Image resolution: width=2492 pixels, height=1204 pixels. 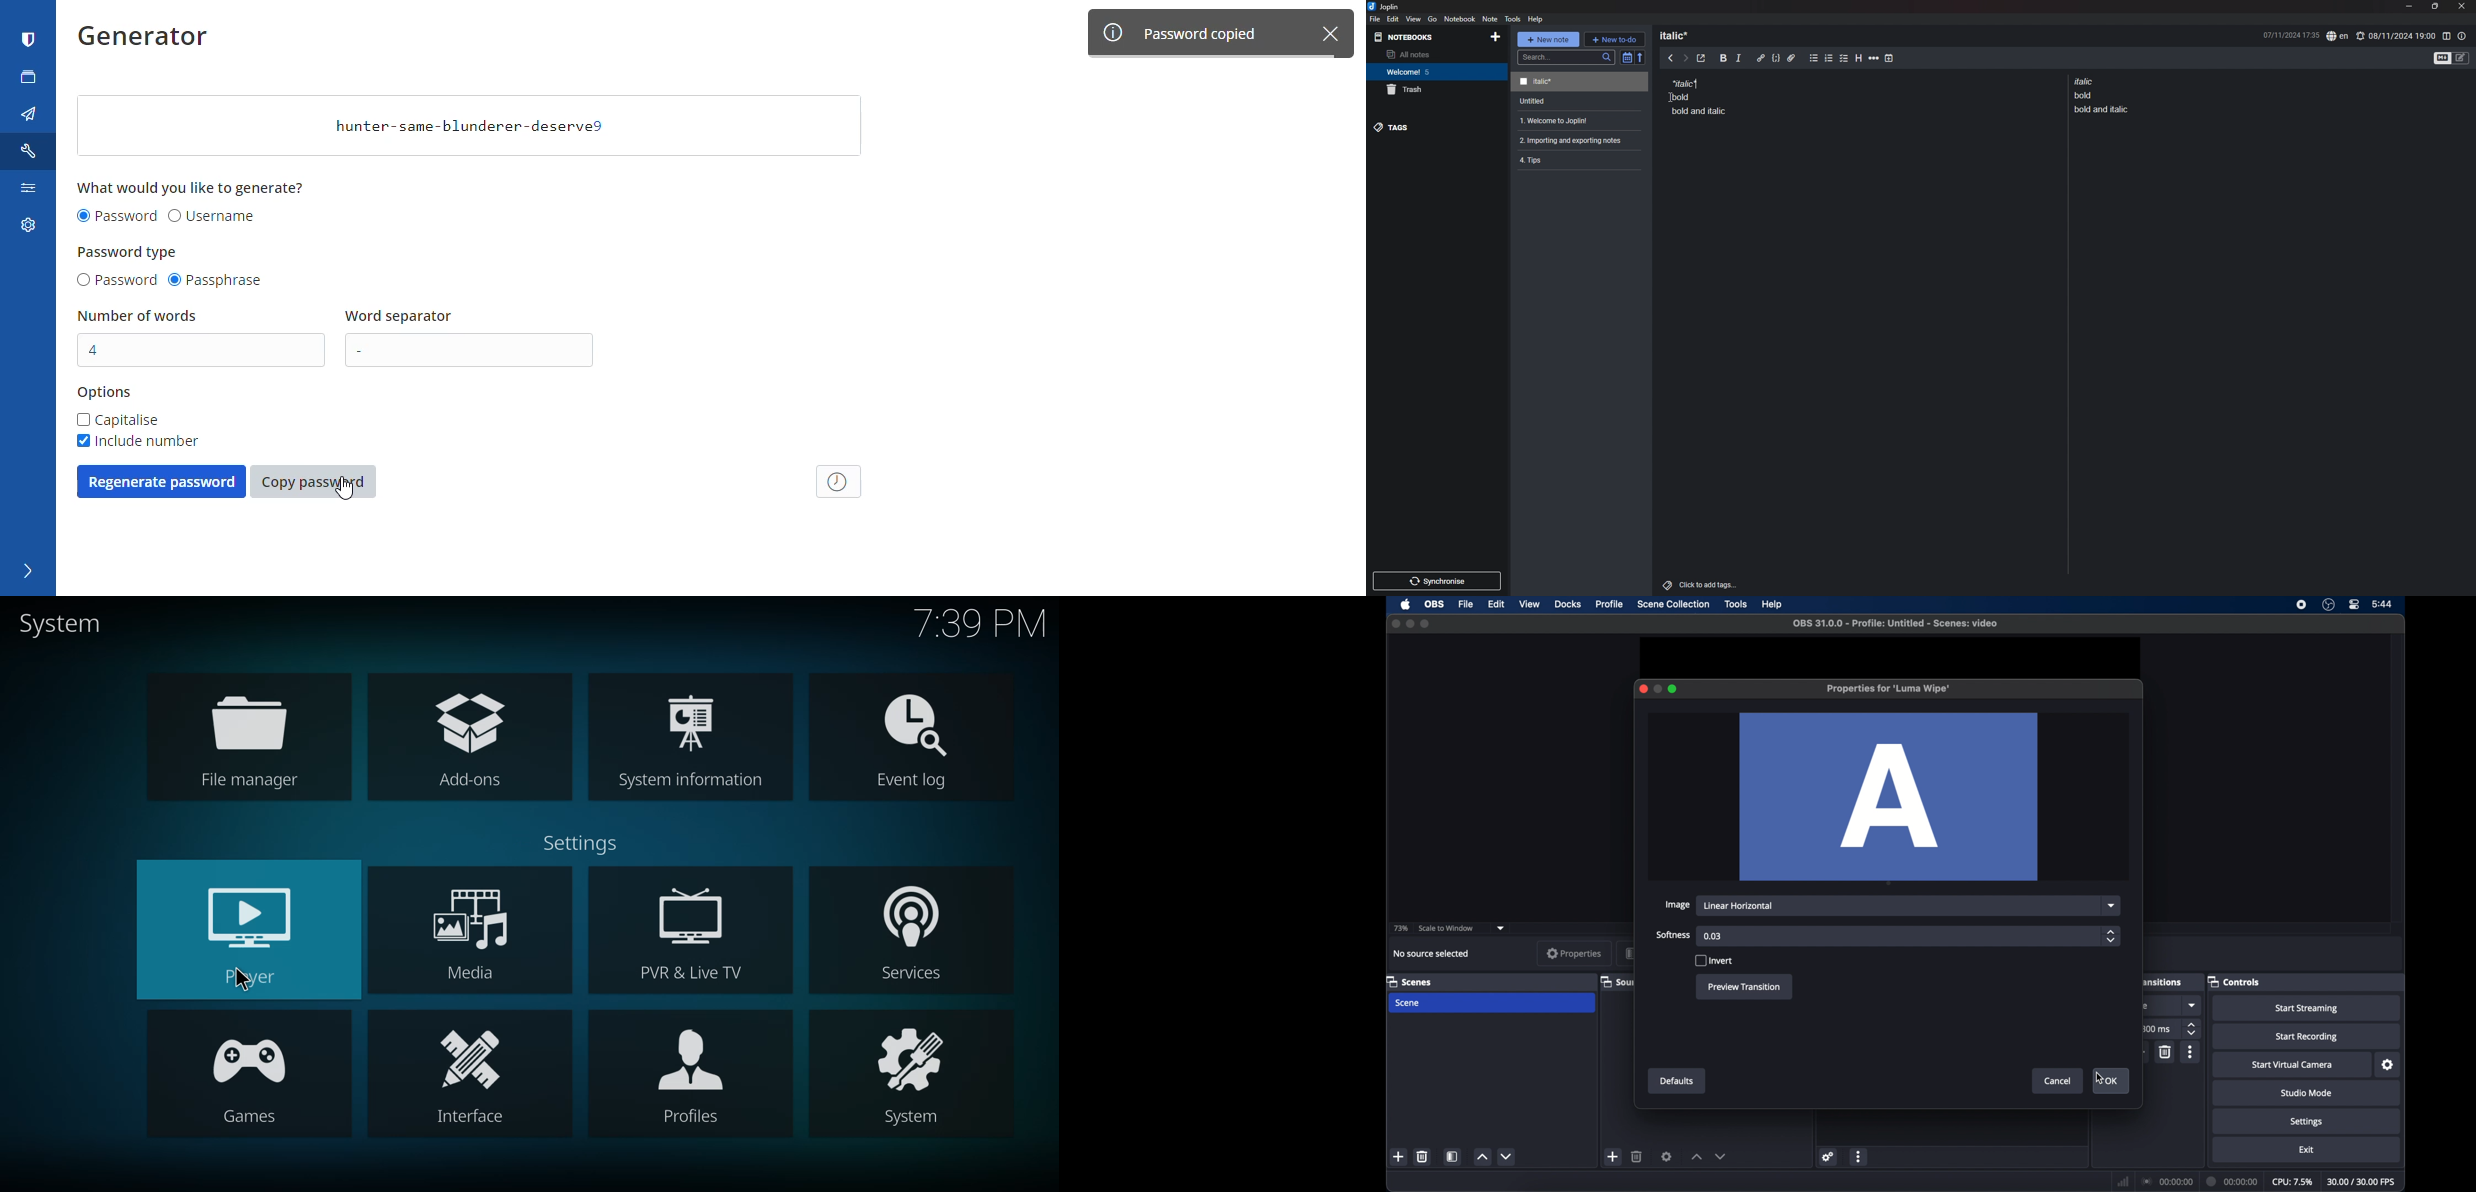 I want to click on profile, so click(x=1610, y=604).